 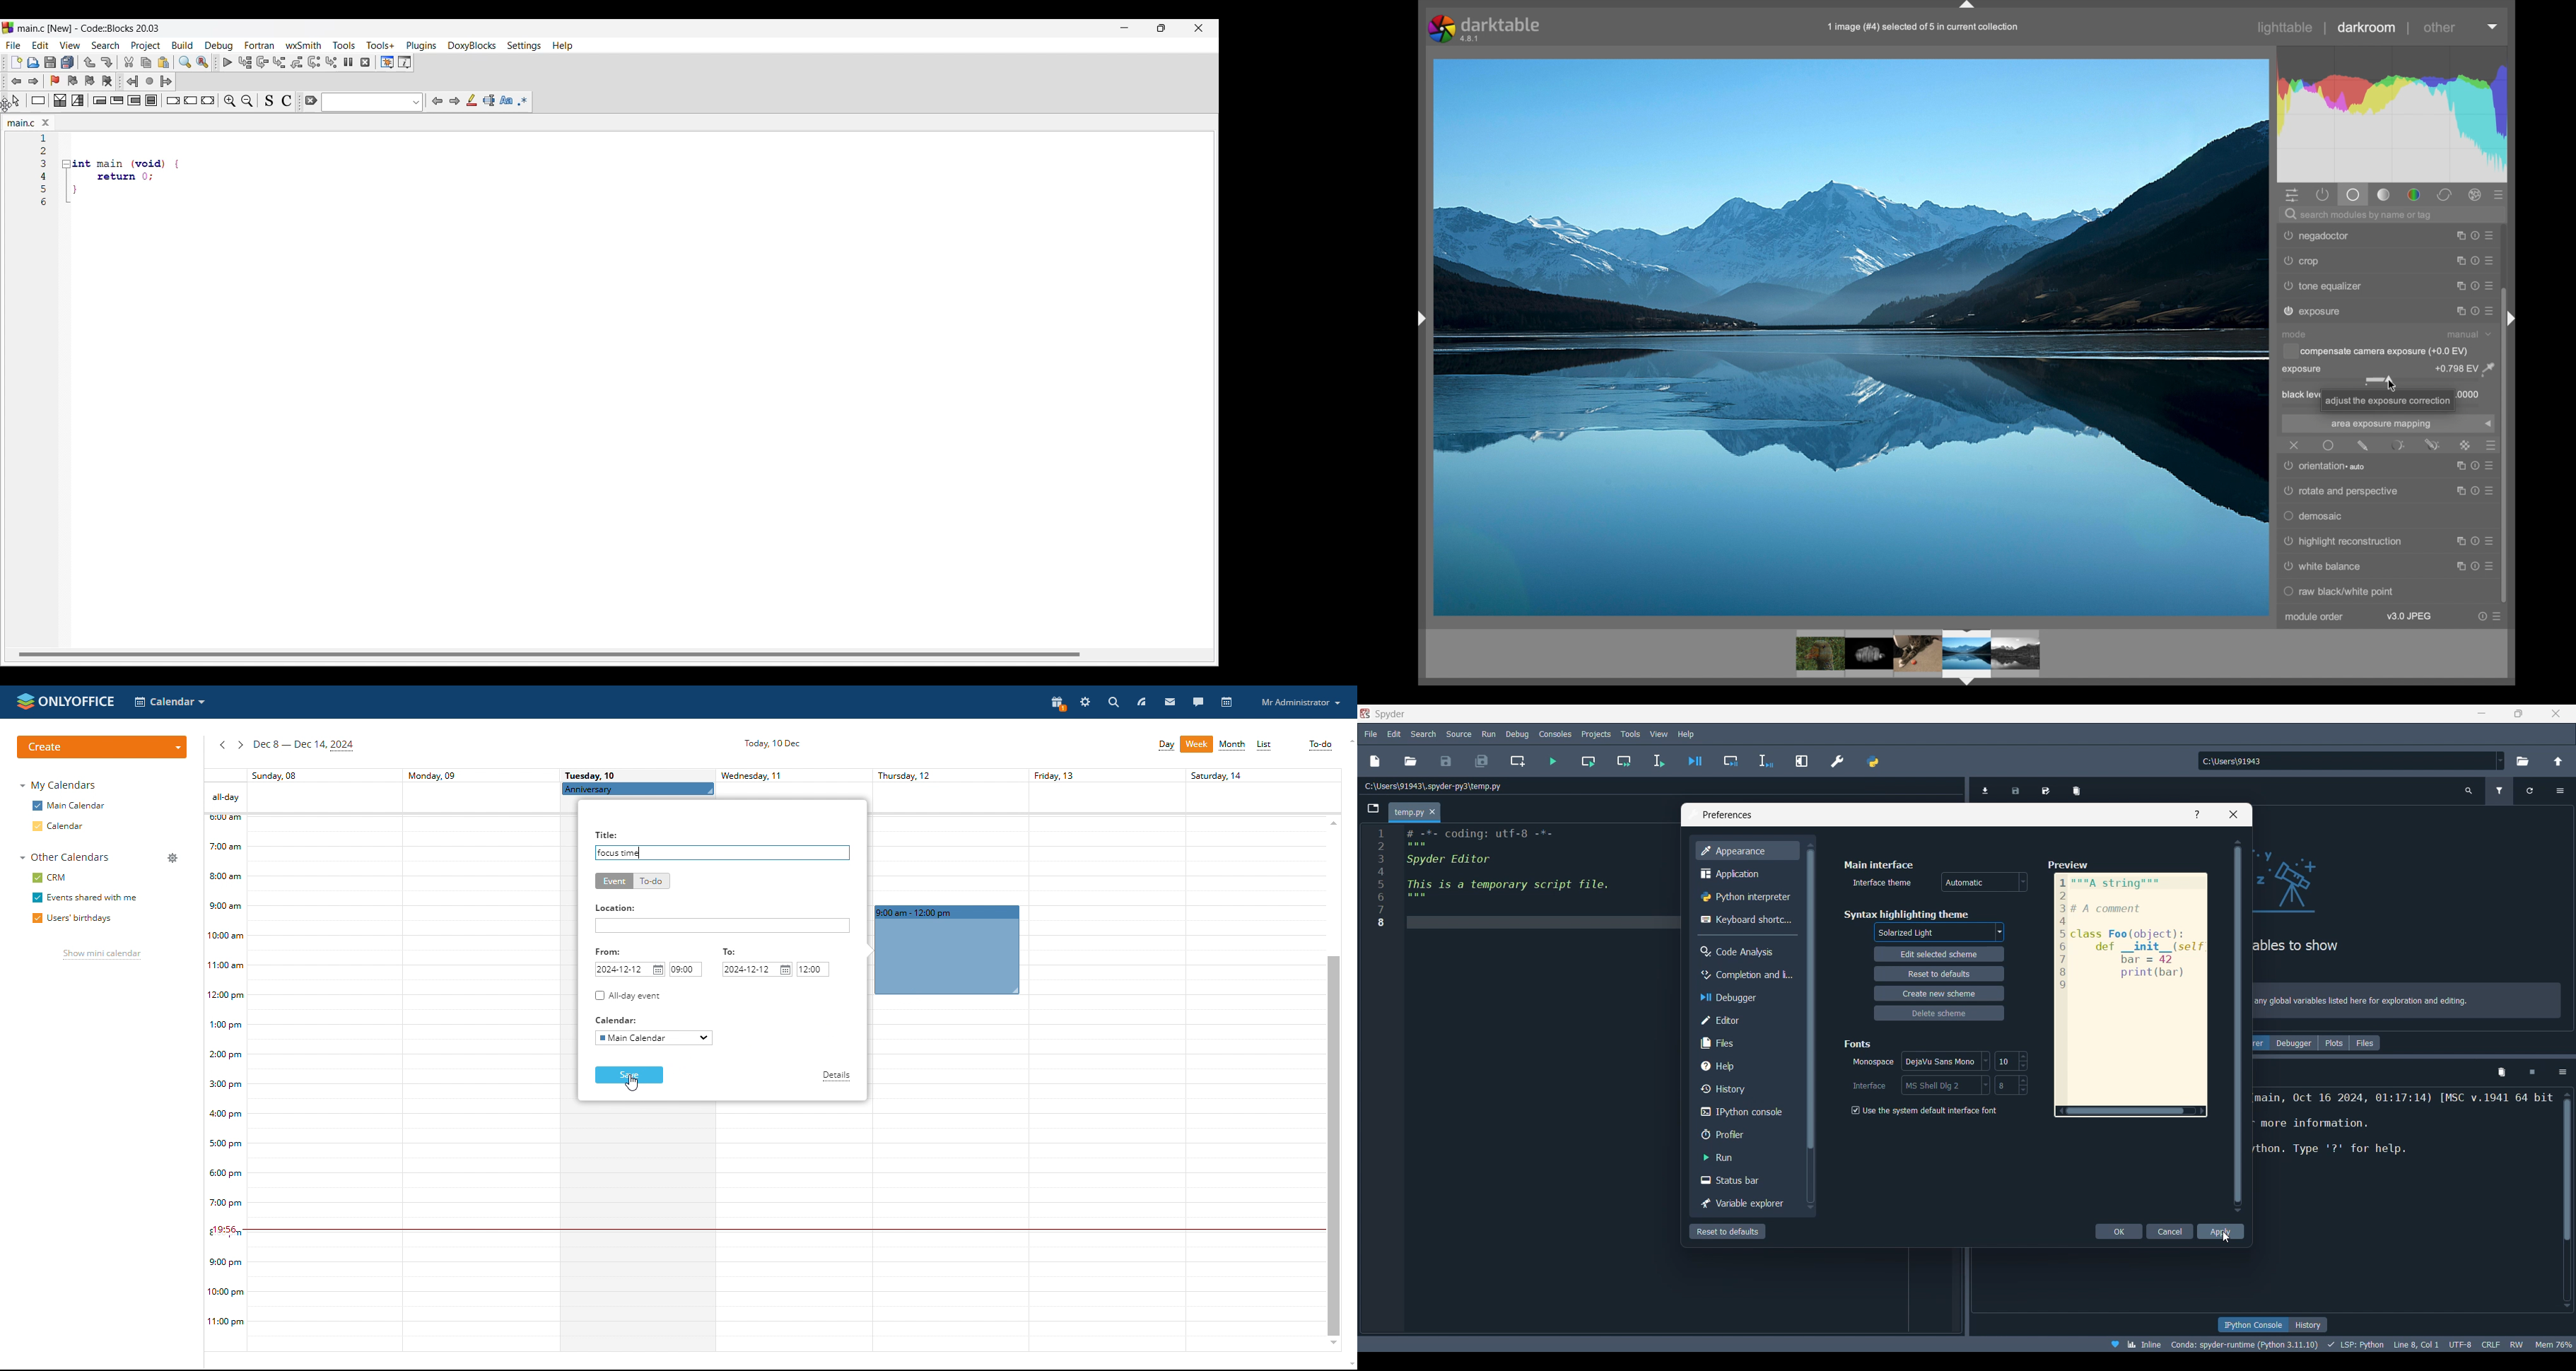 What do you see at coordinates (2414, 195) in the screenshot?
I see `color` at bounding box center [2414, 195].